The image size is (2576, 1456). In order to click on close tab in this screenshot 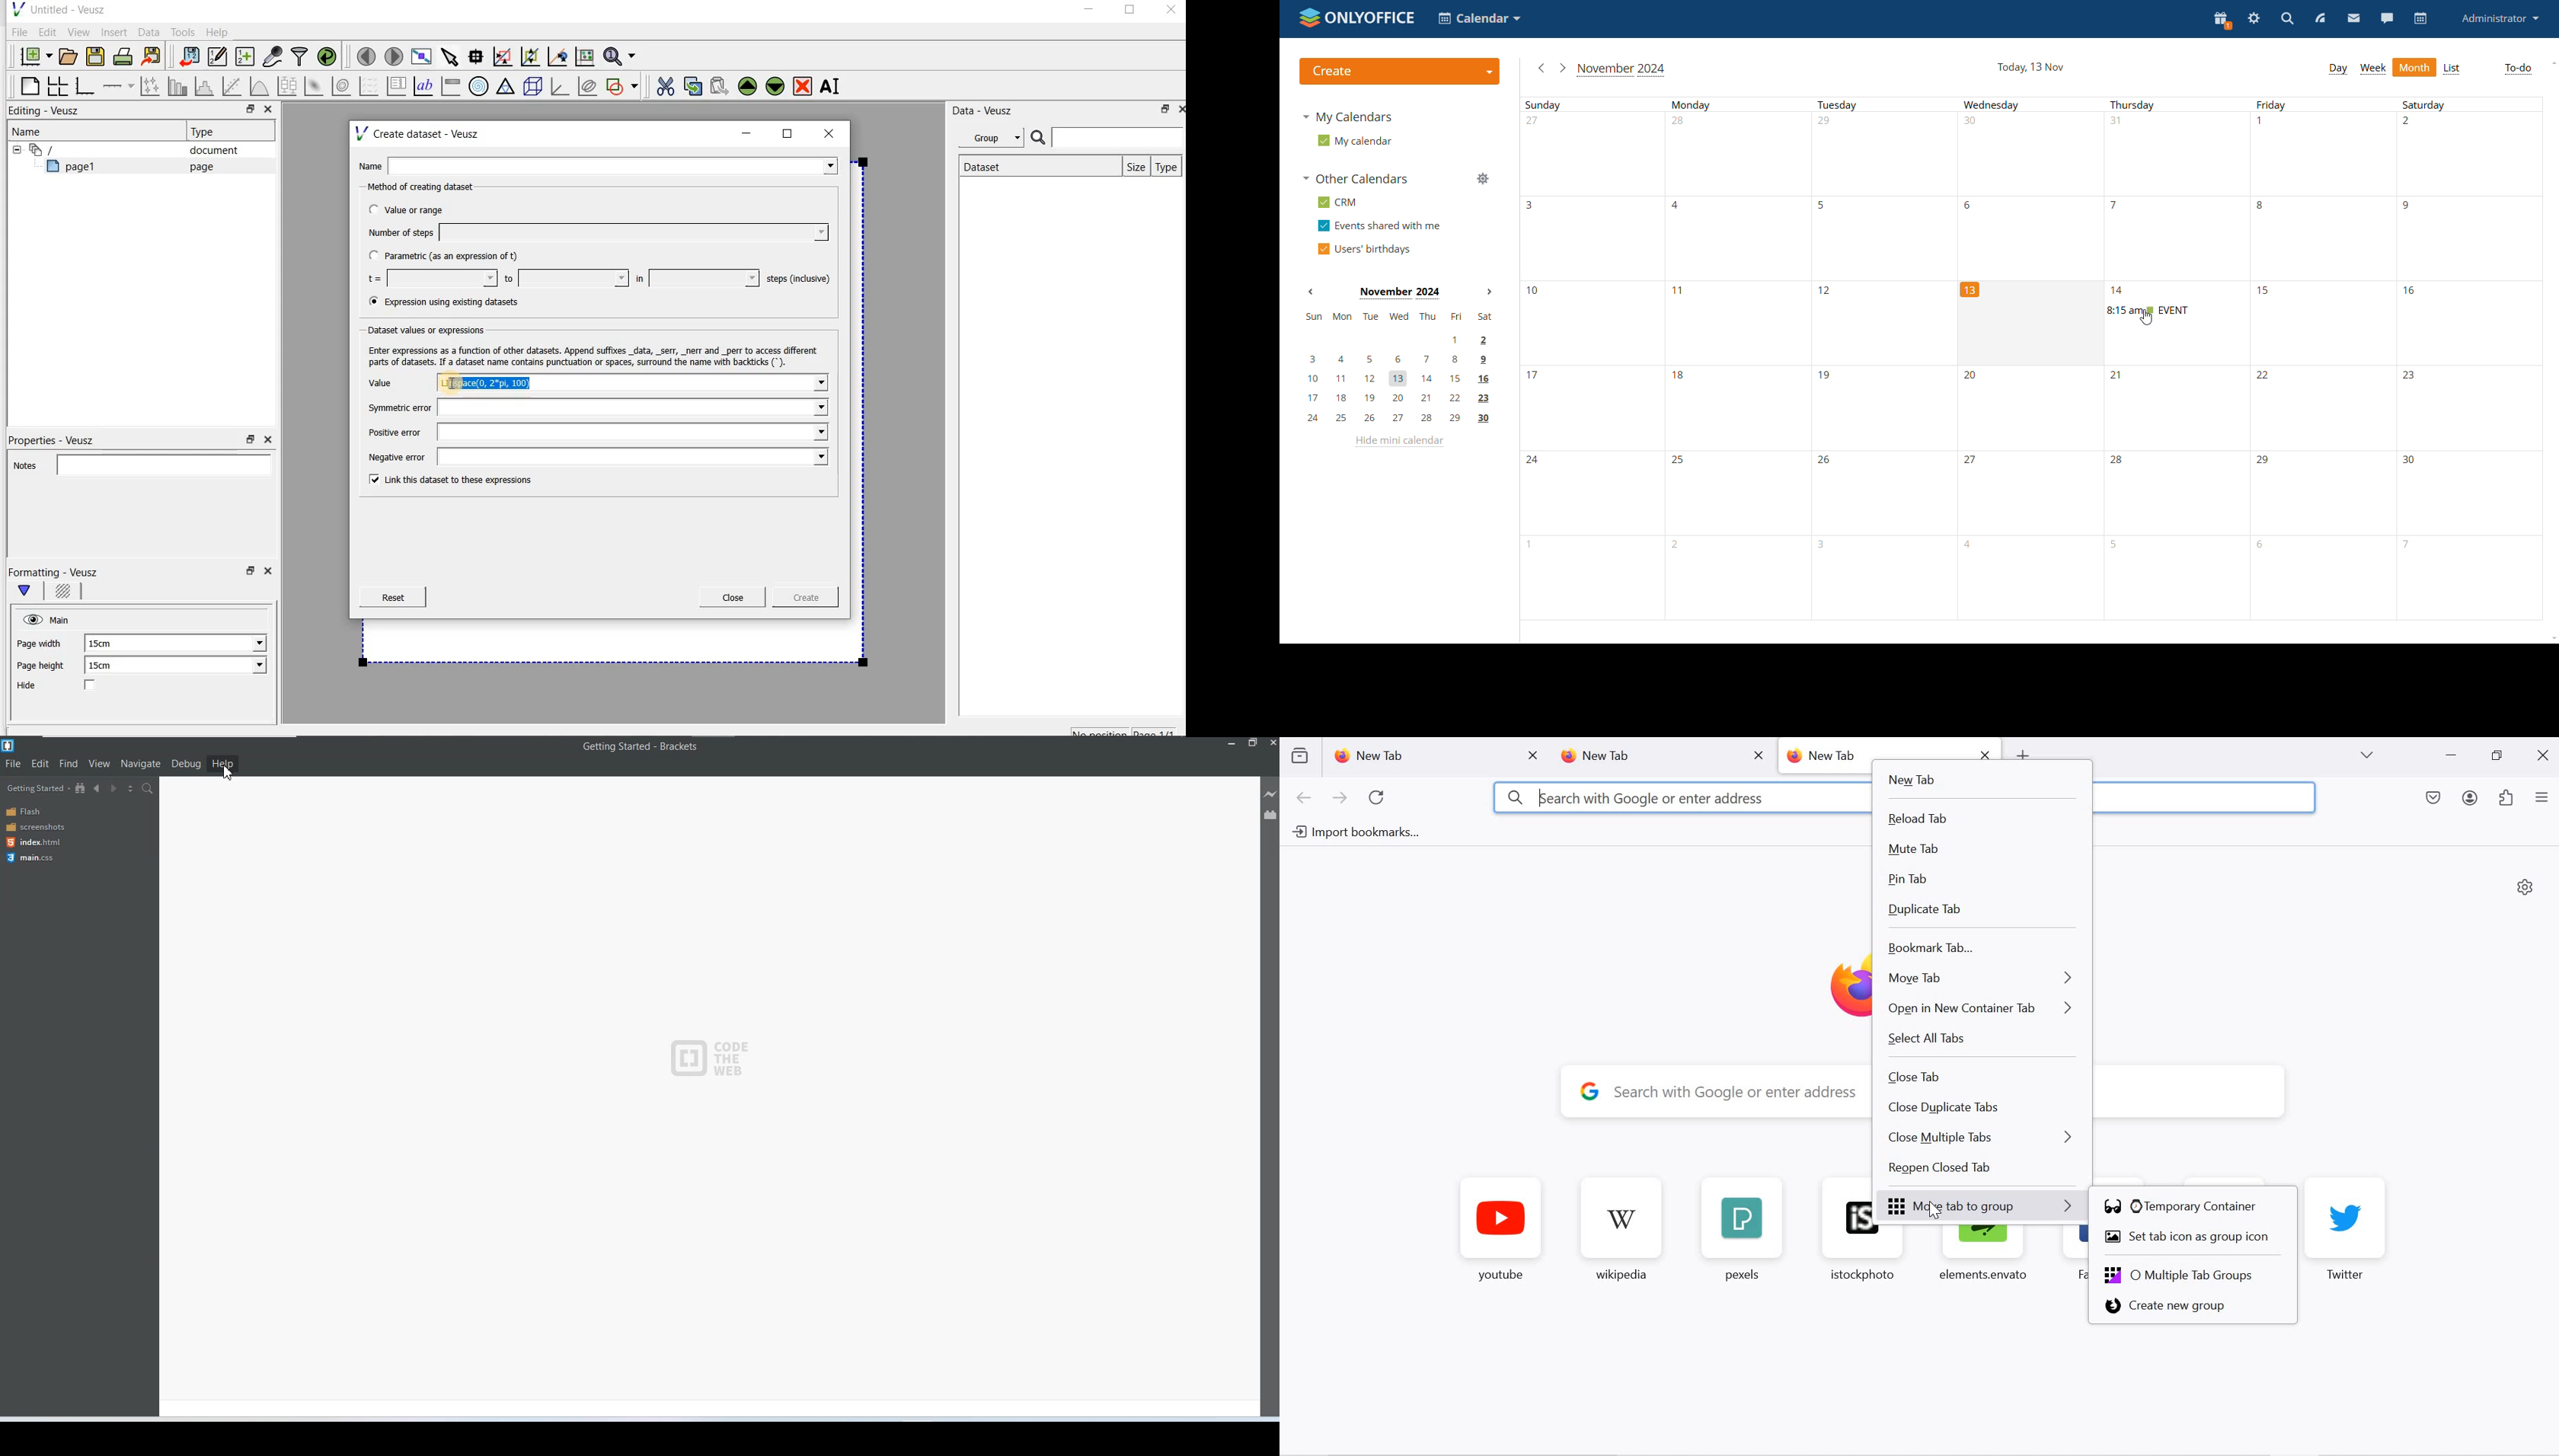, I will do `click(1534, 756)`.